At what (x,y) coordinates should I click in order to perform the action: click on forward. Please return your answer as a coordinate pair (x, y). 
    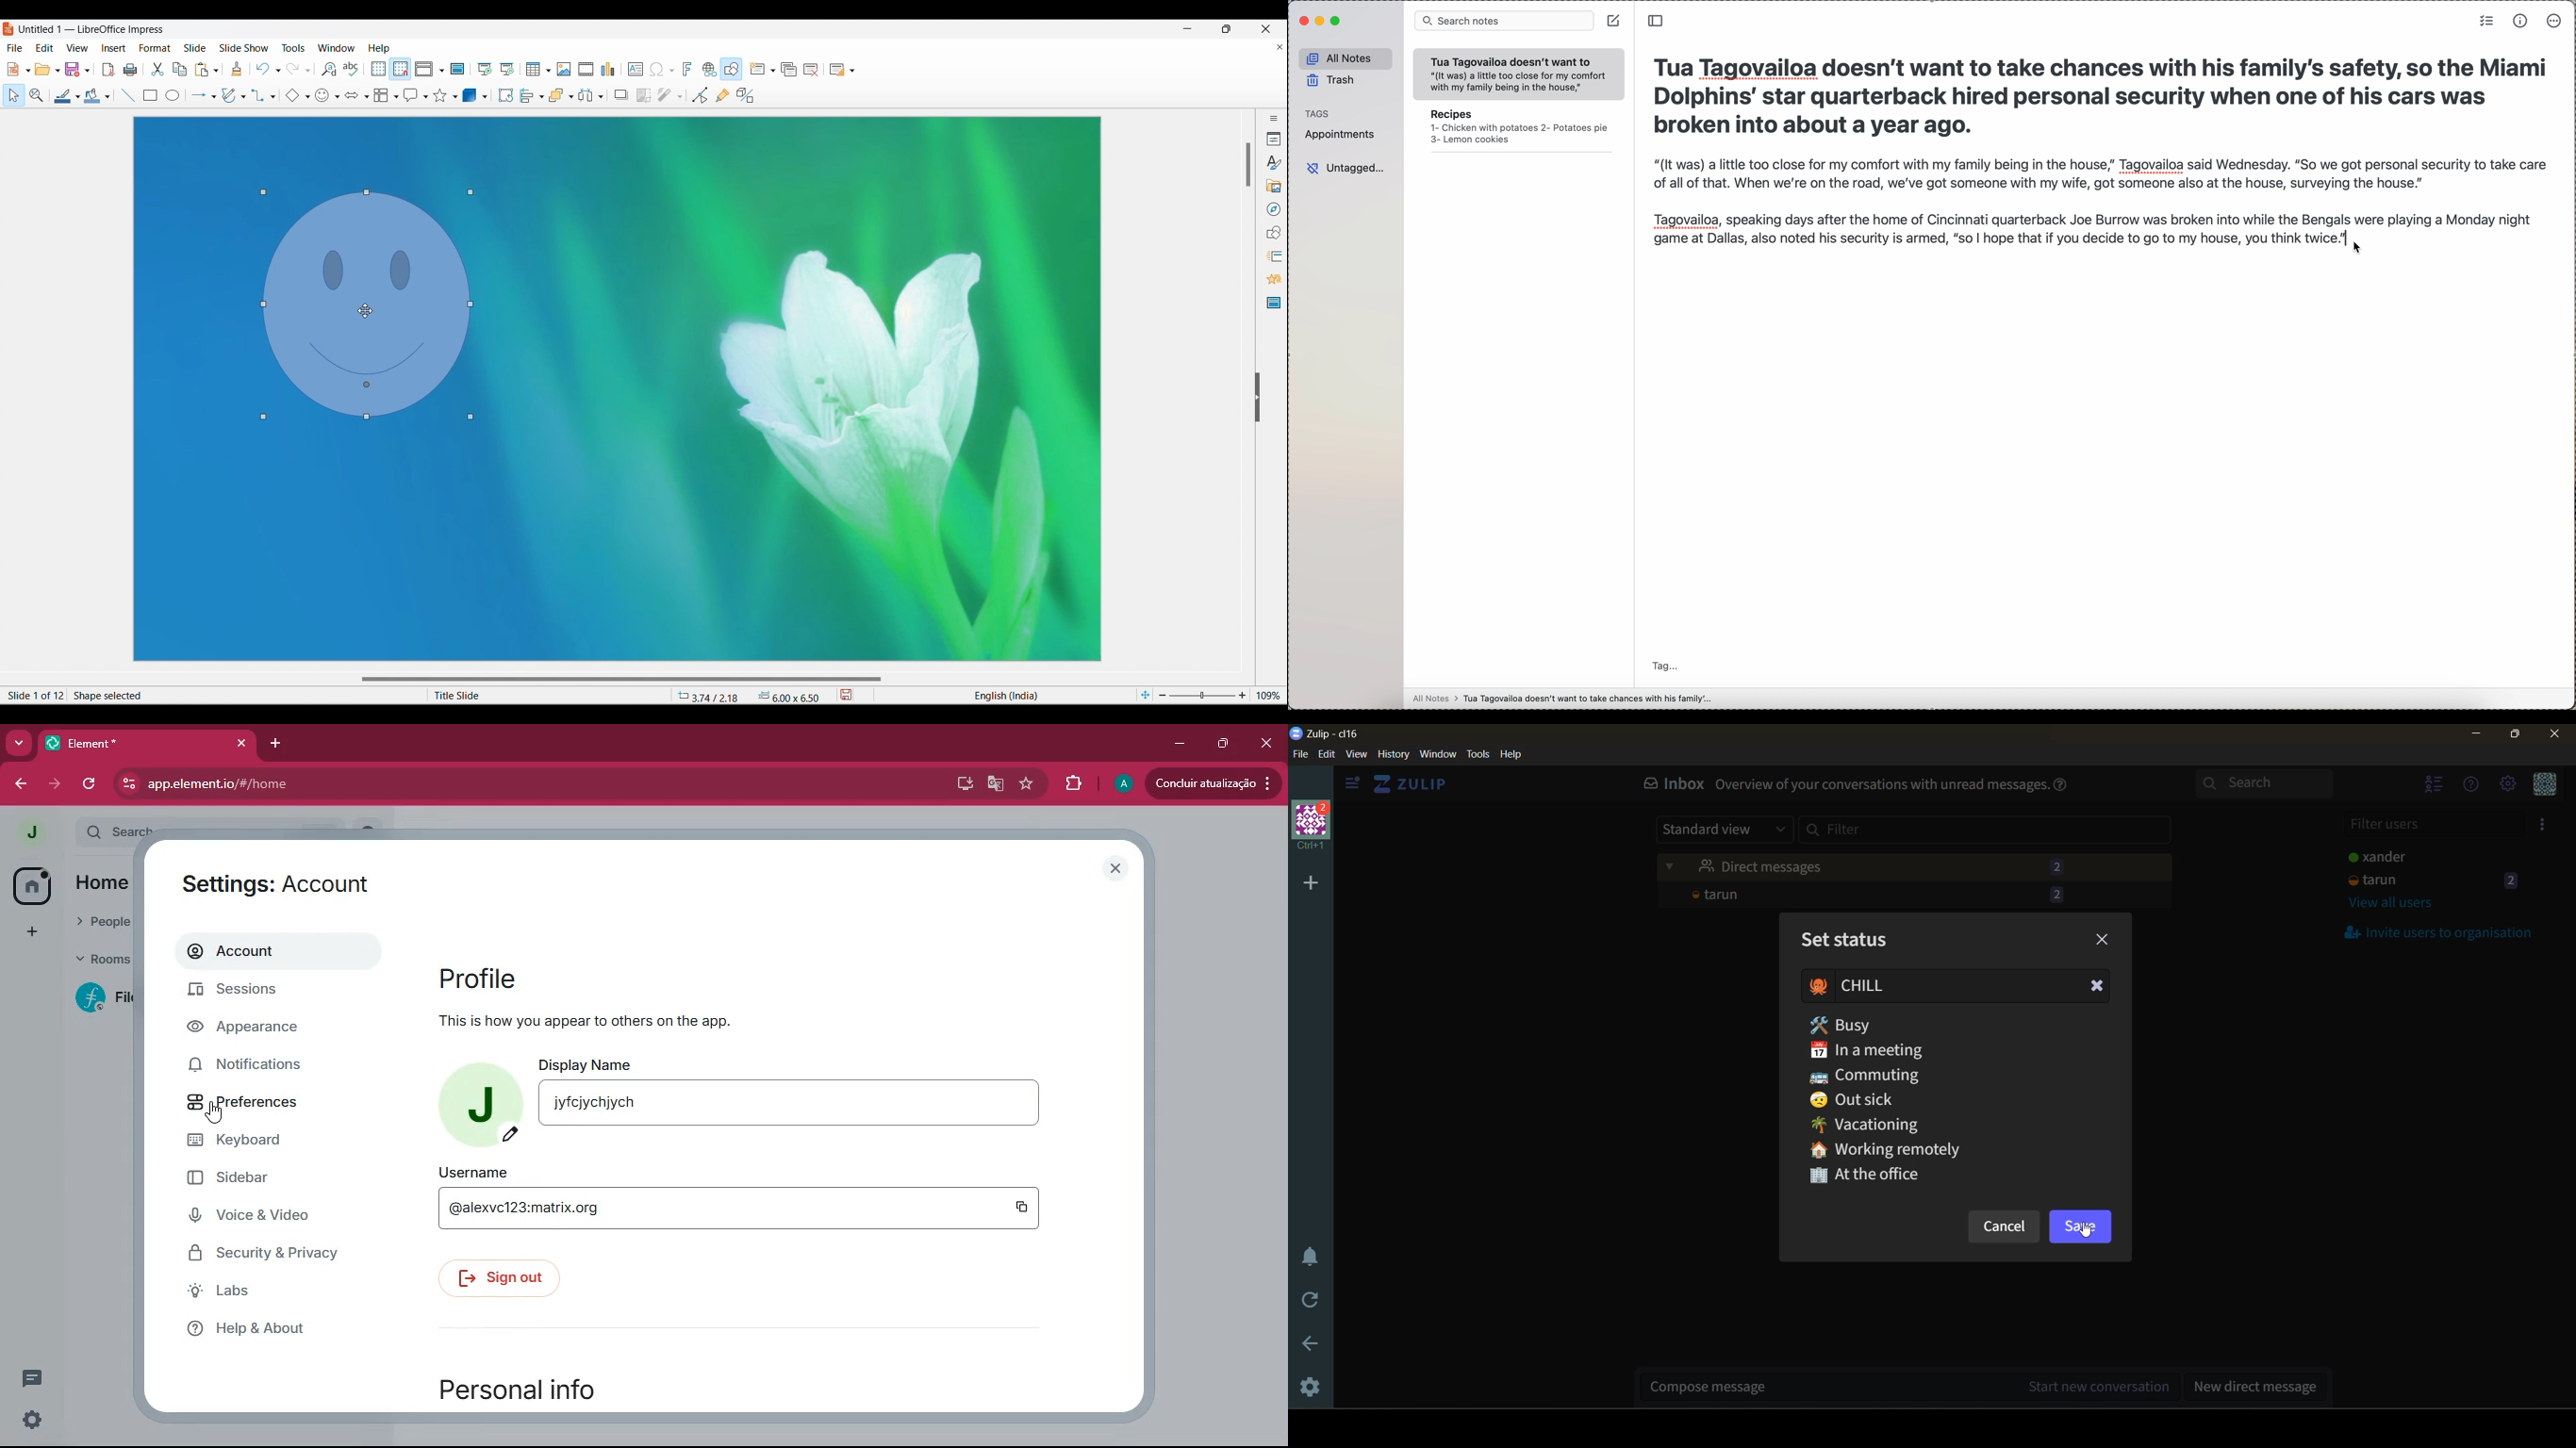
    Looking at the image, I should click on (58, 784).